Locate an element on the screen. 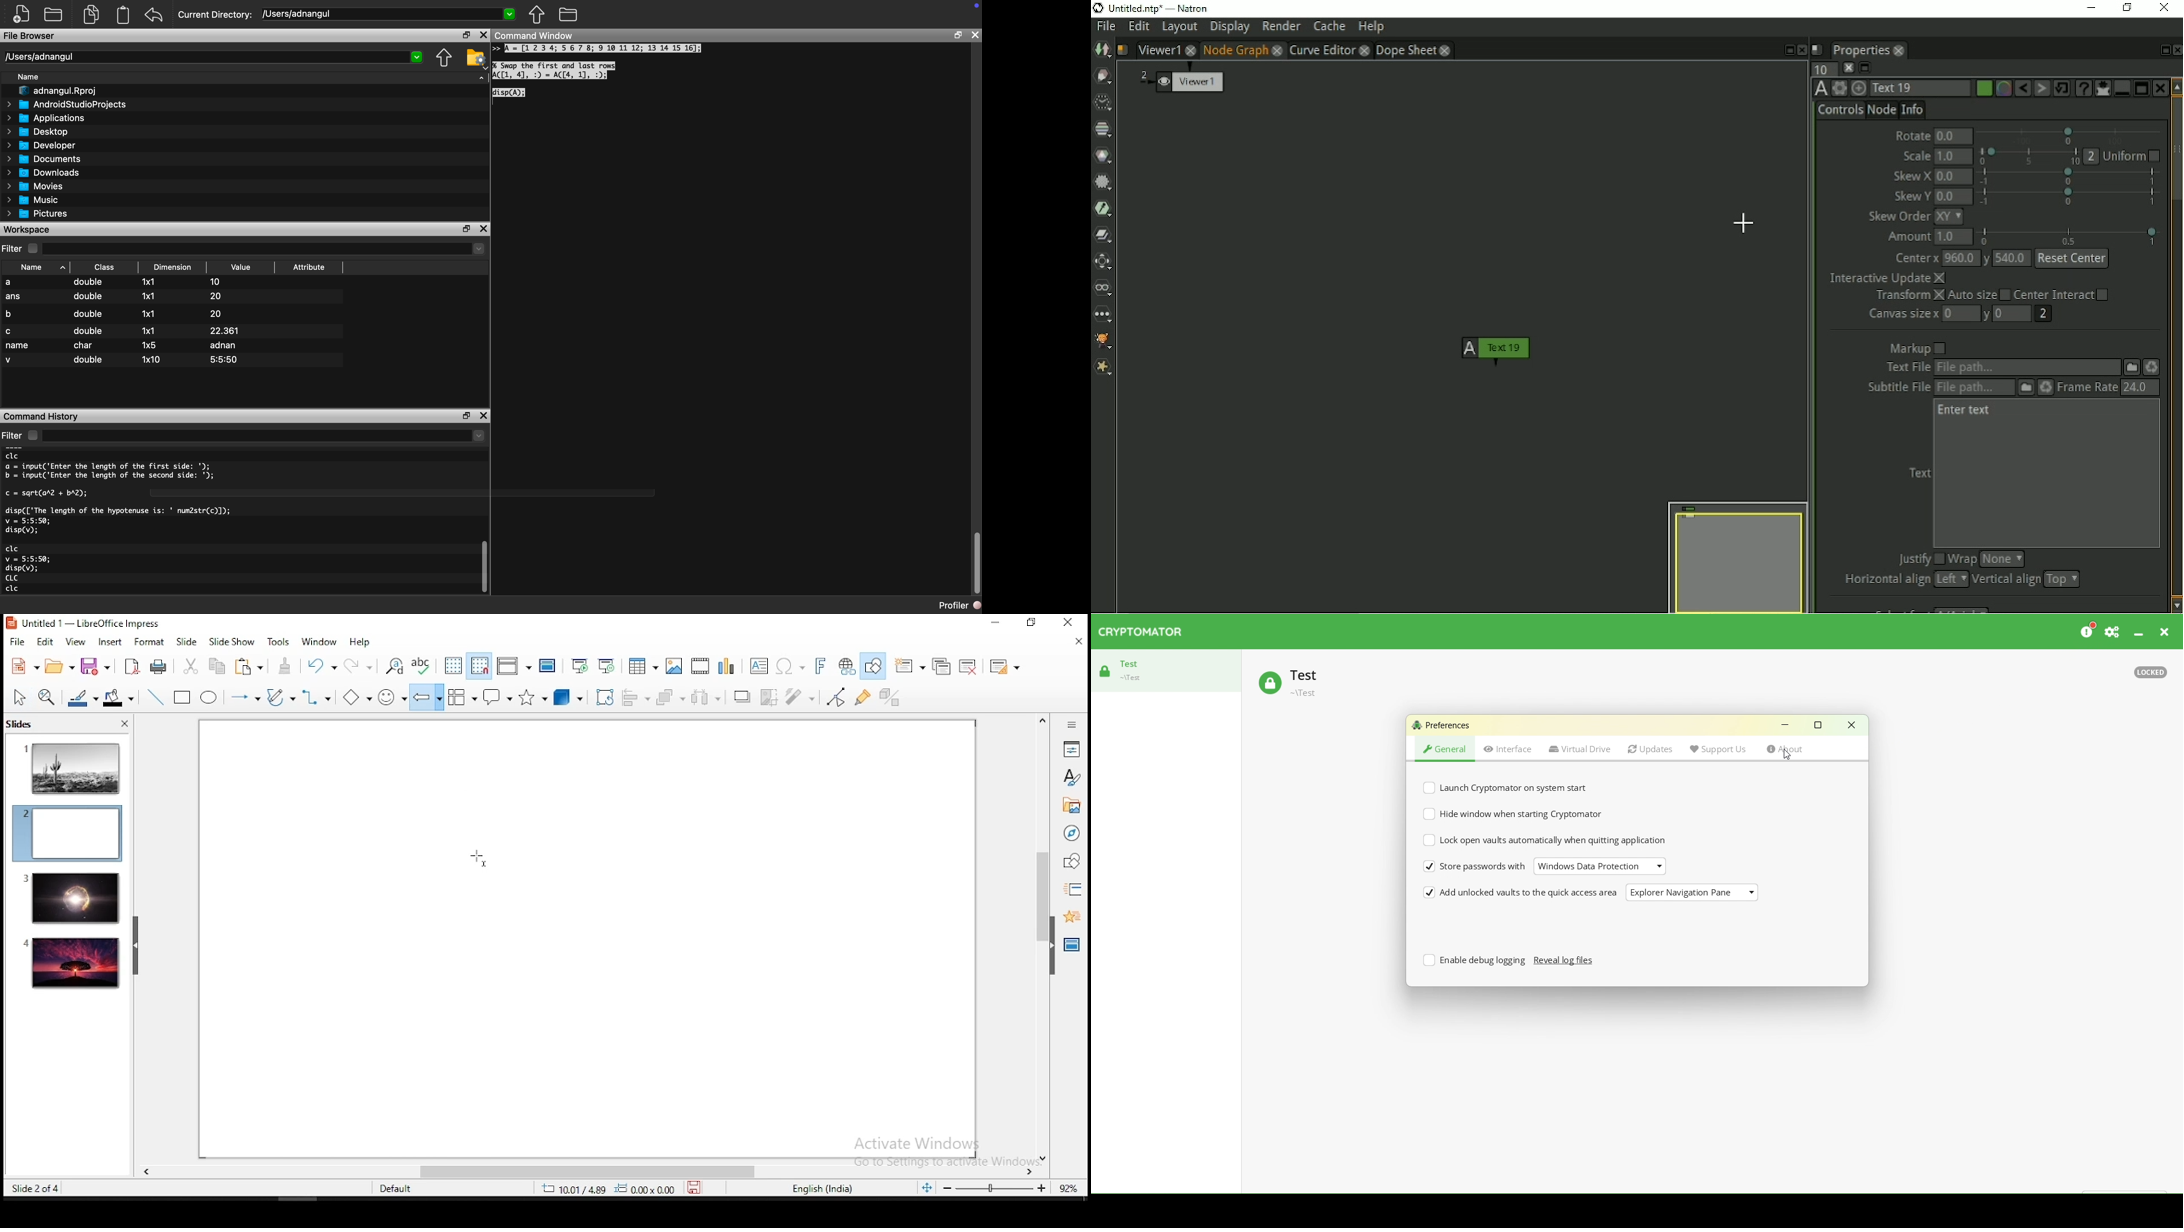 This screenshot has height=1232, width=2184. edit is located at coordinates (45, 642).